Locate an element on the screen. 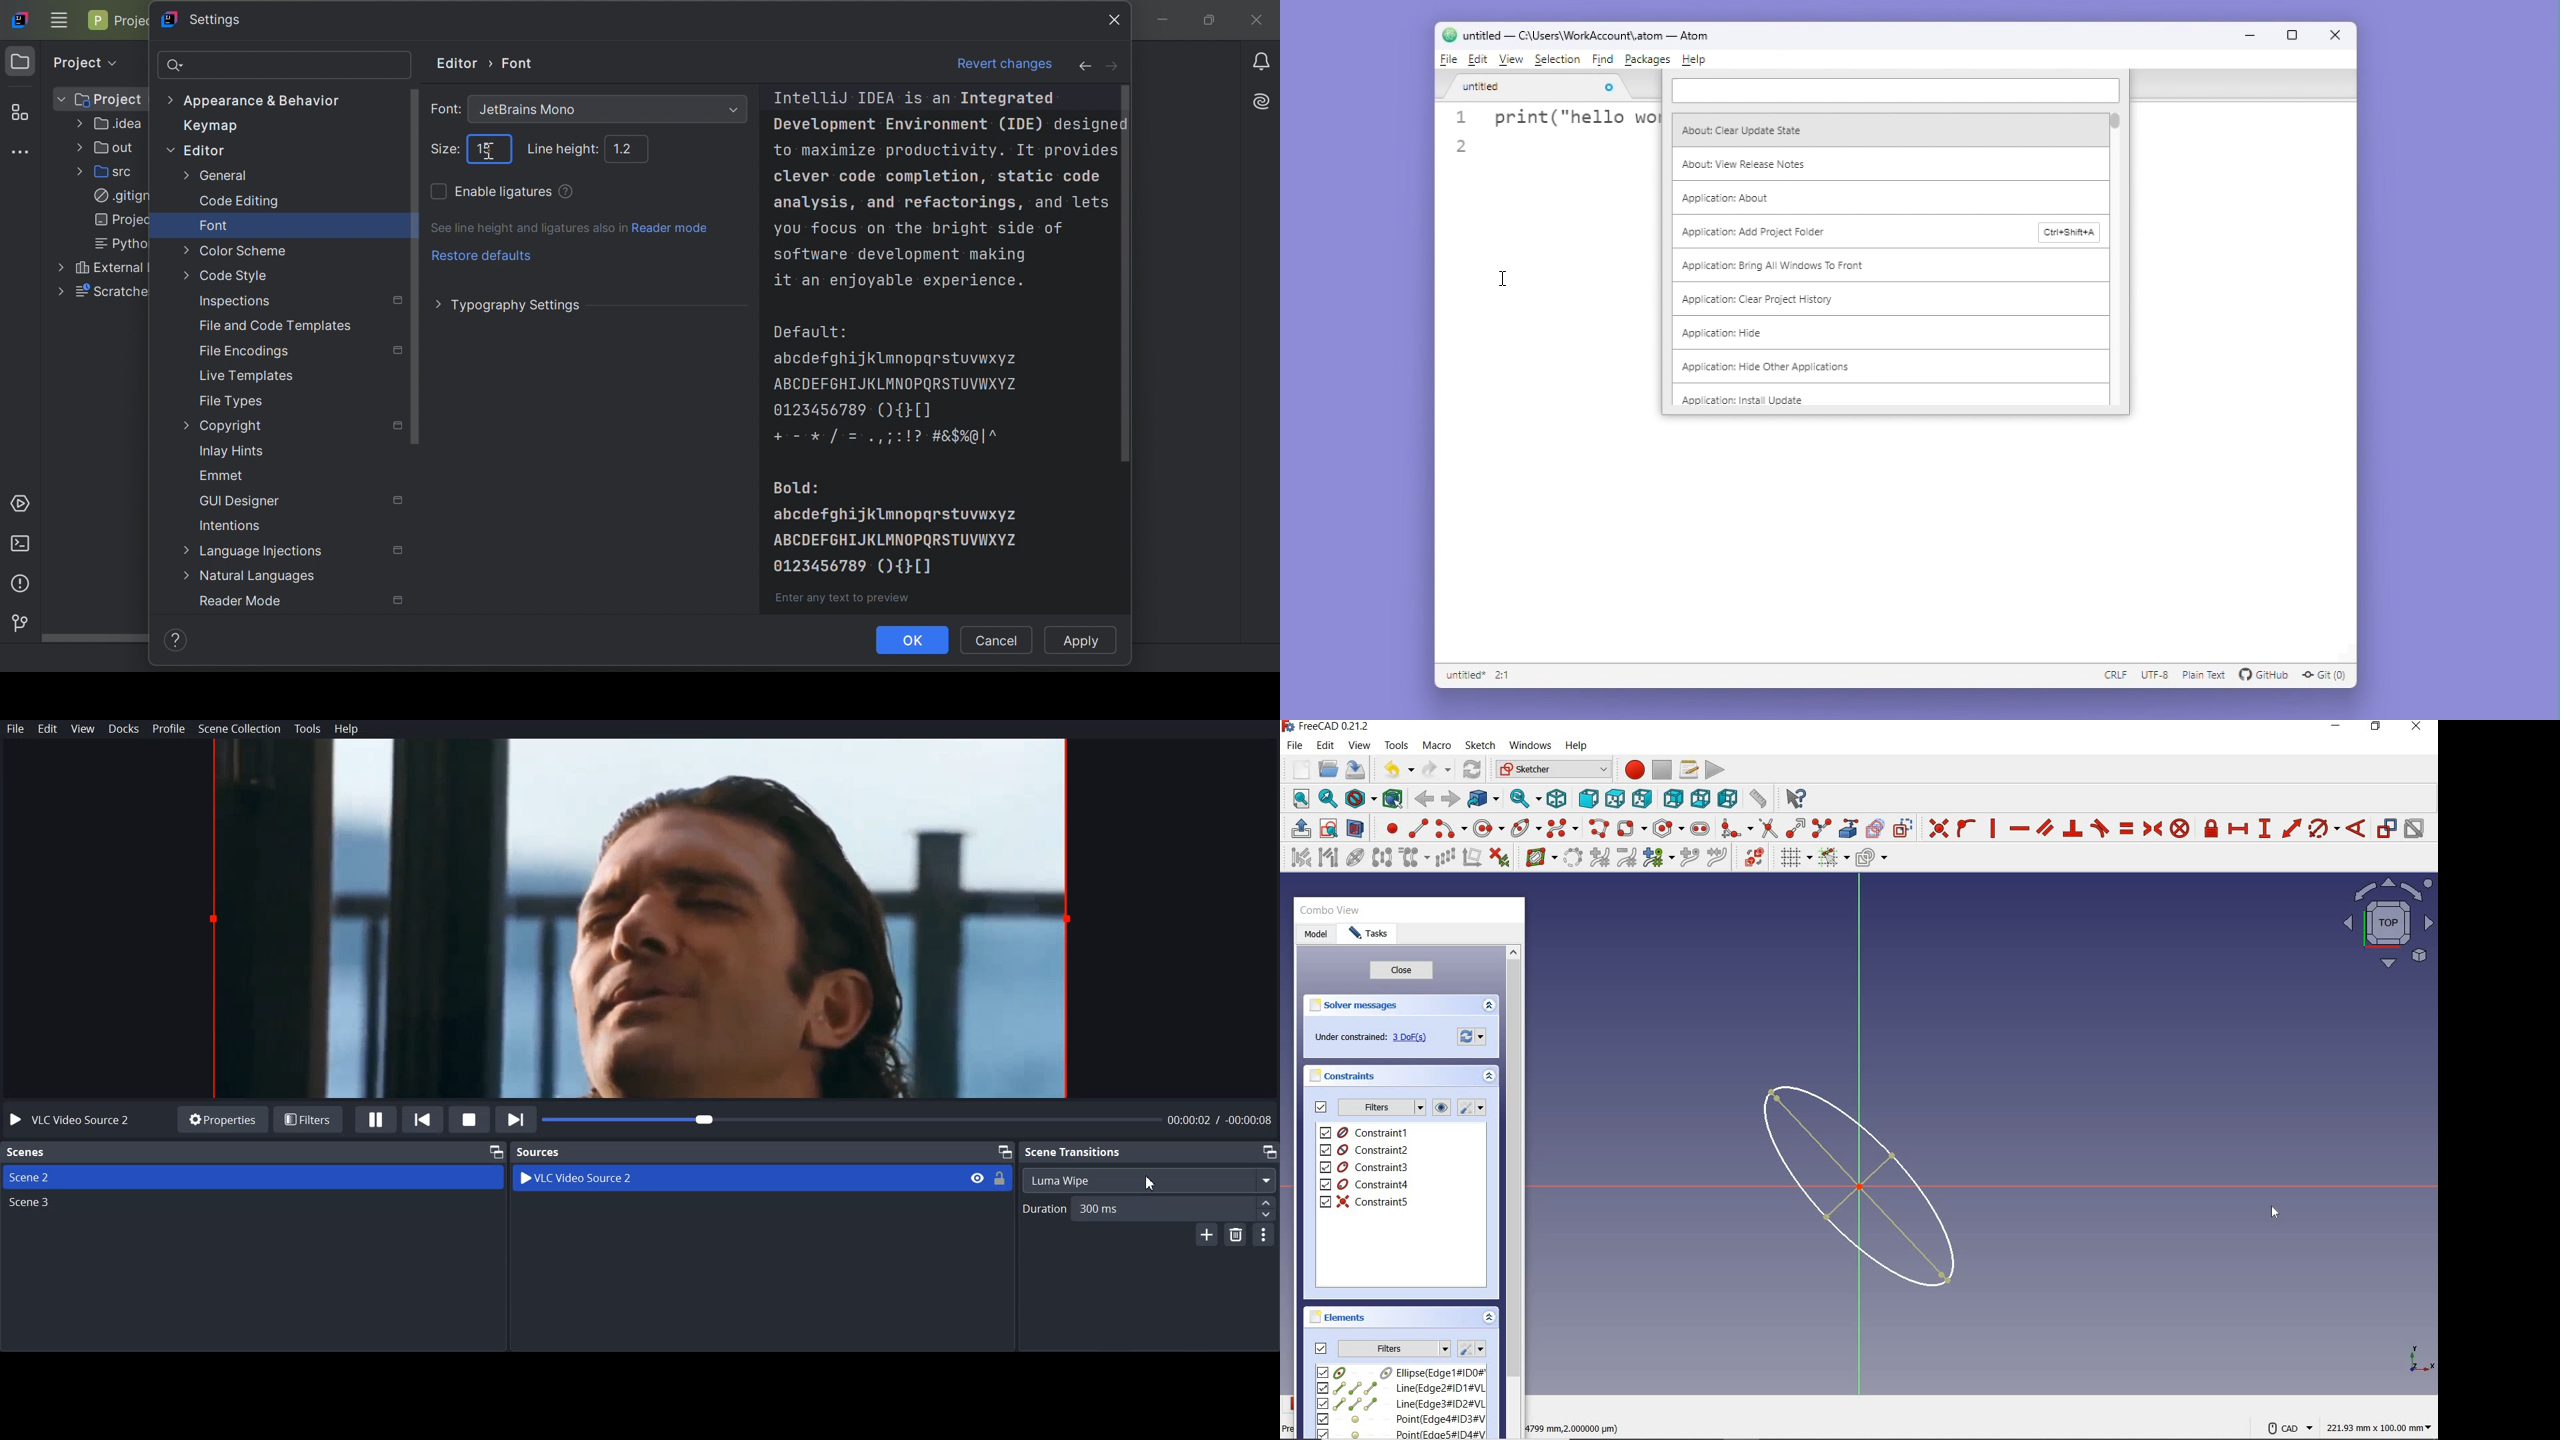 Image resolution: width=2576 pixels, height=1456 pixels. Lock is located at coordinates (1001, 1177).